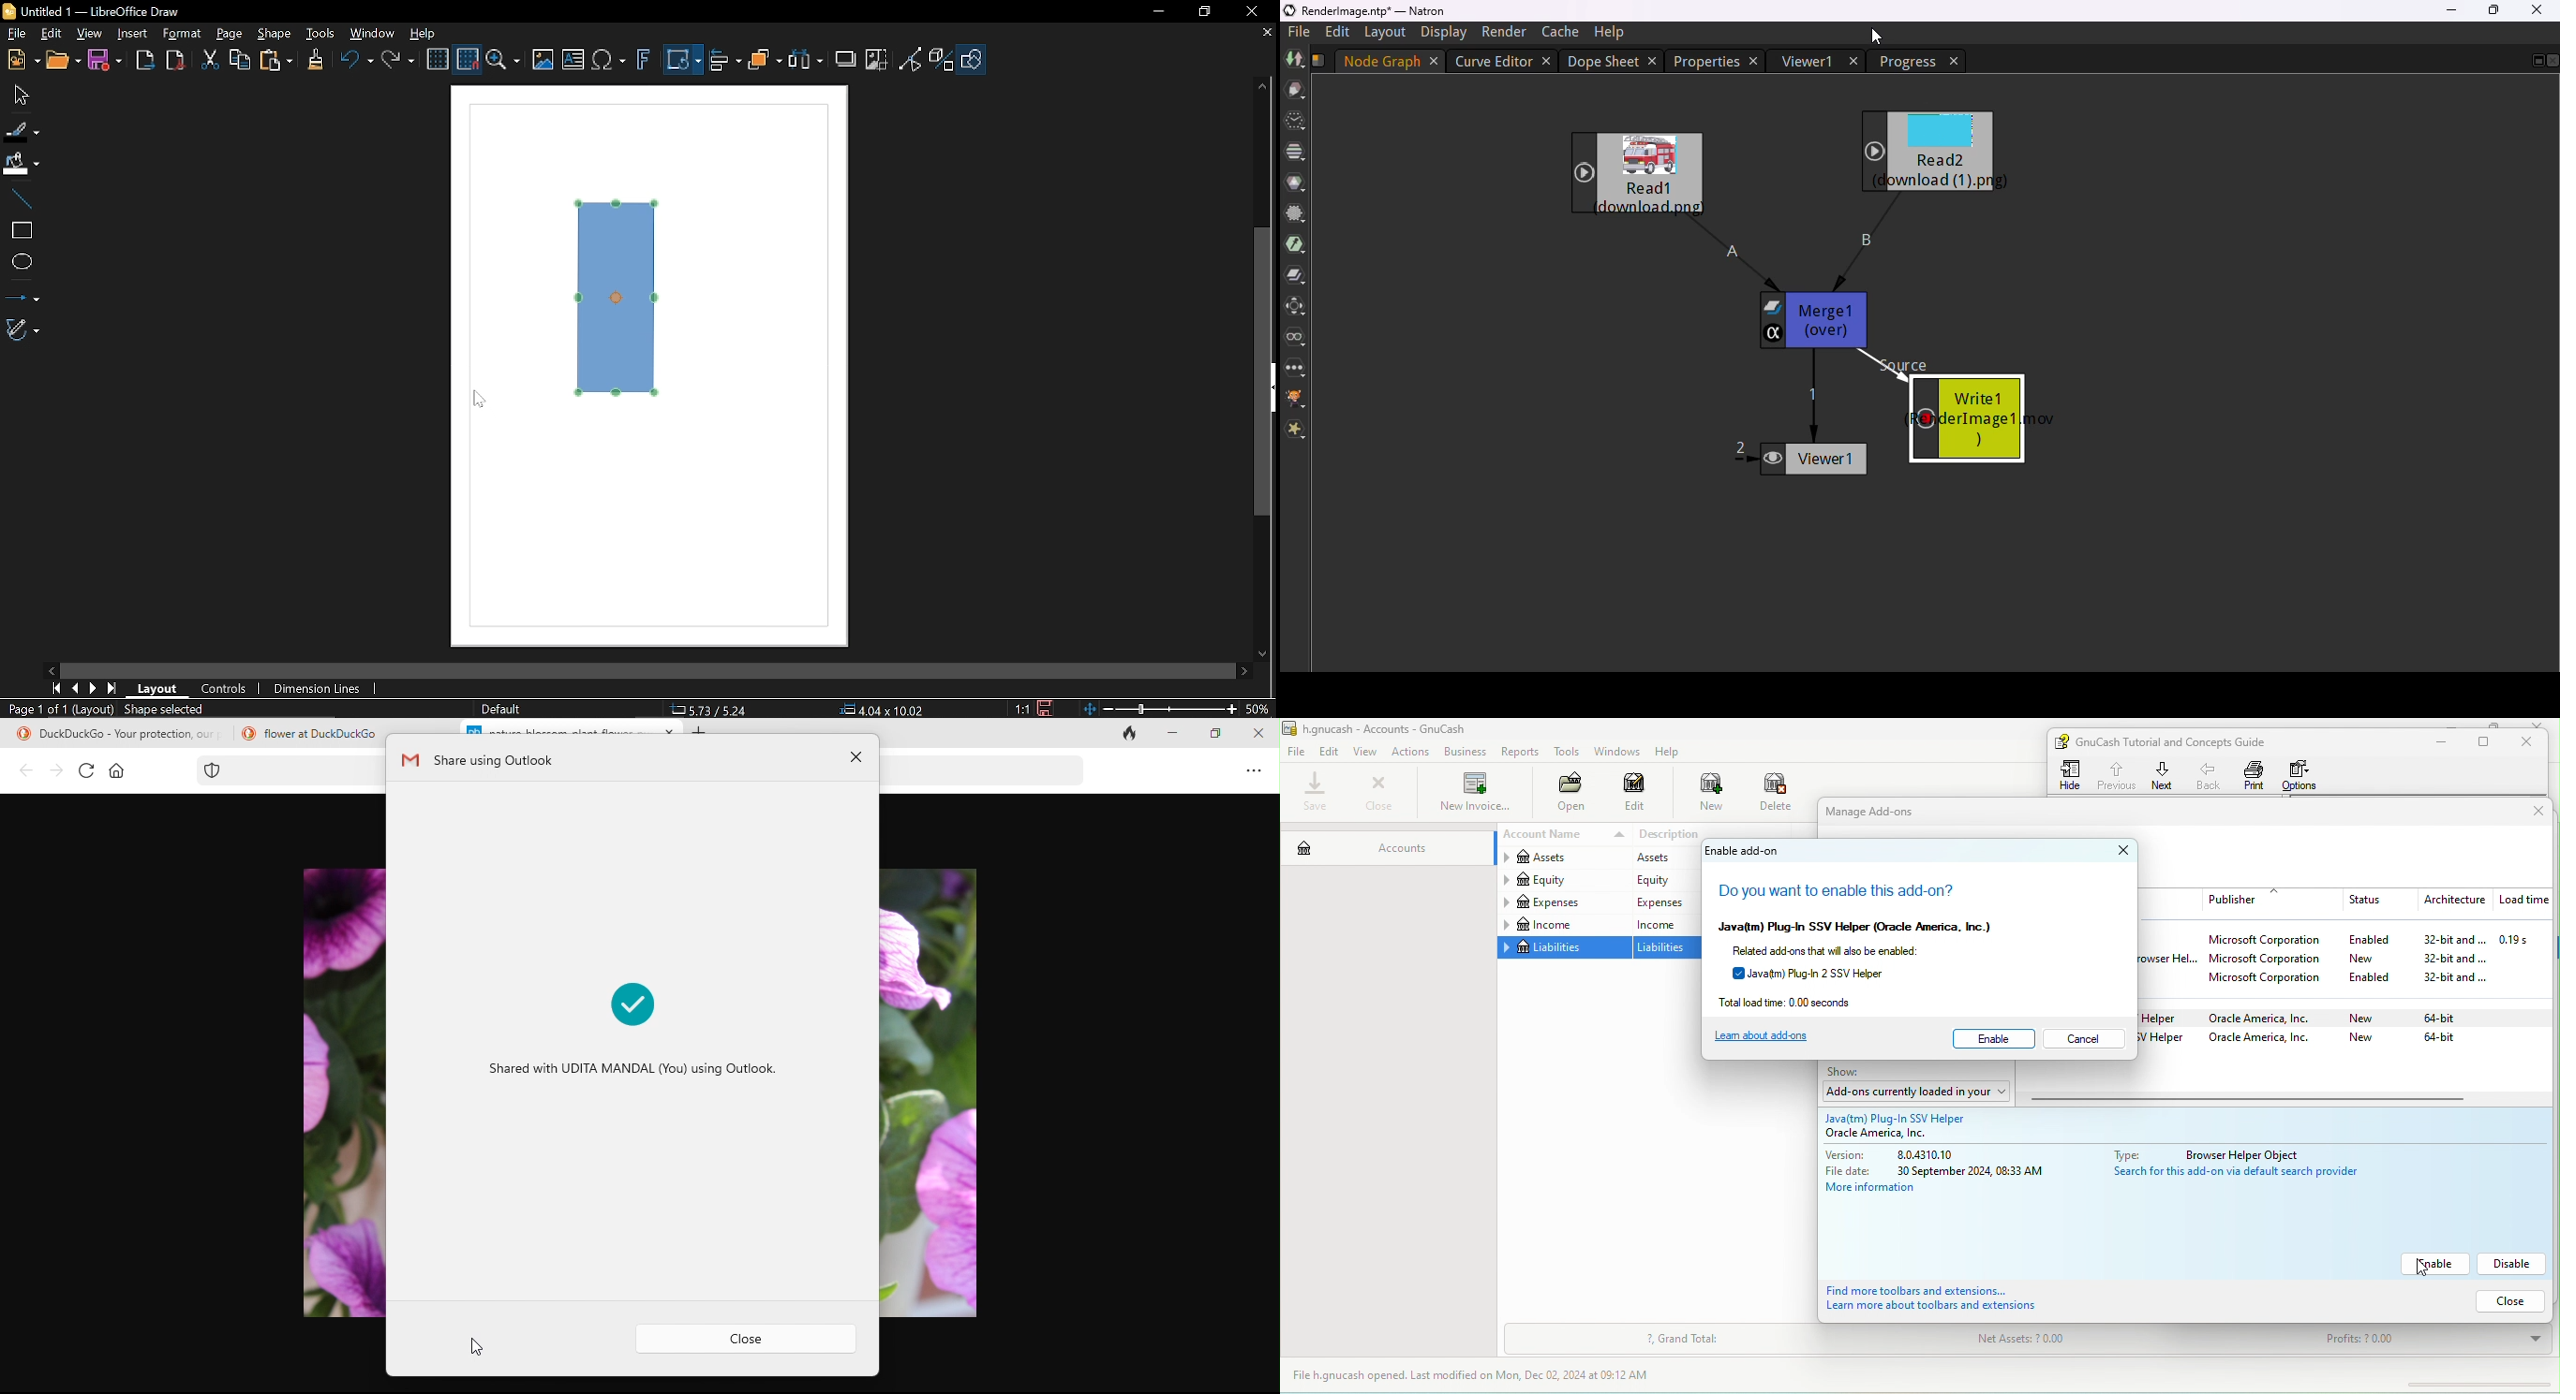 This screenshot has height=1400, width=2576. I want to click on slide master name, so click(503, 708).